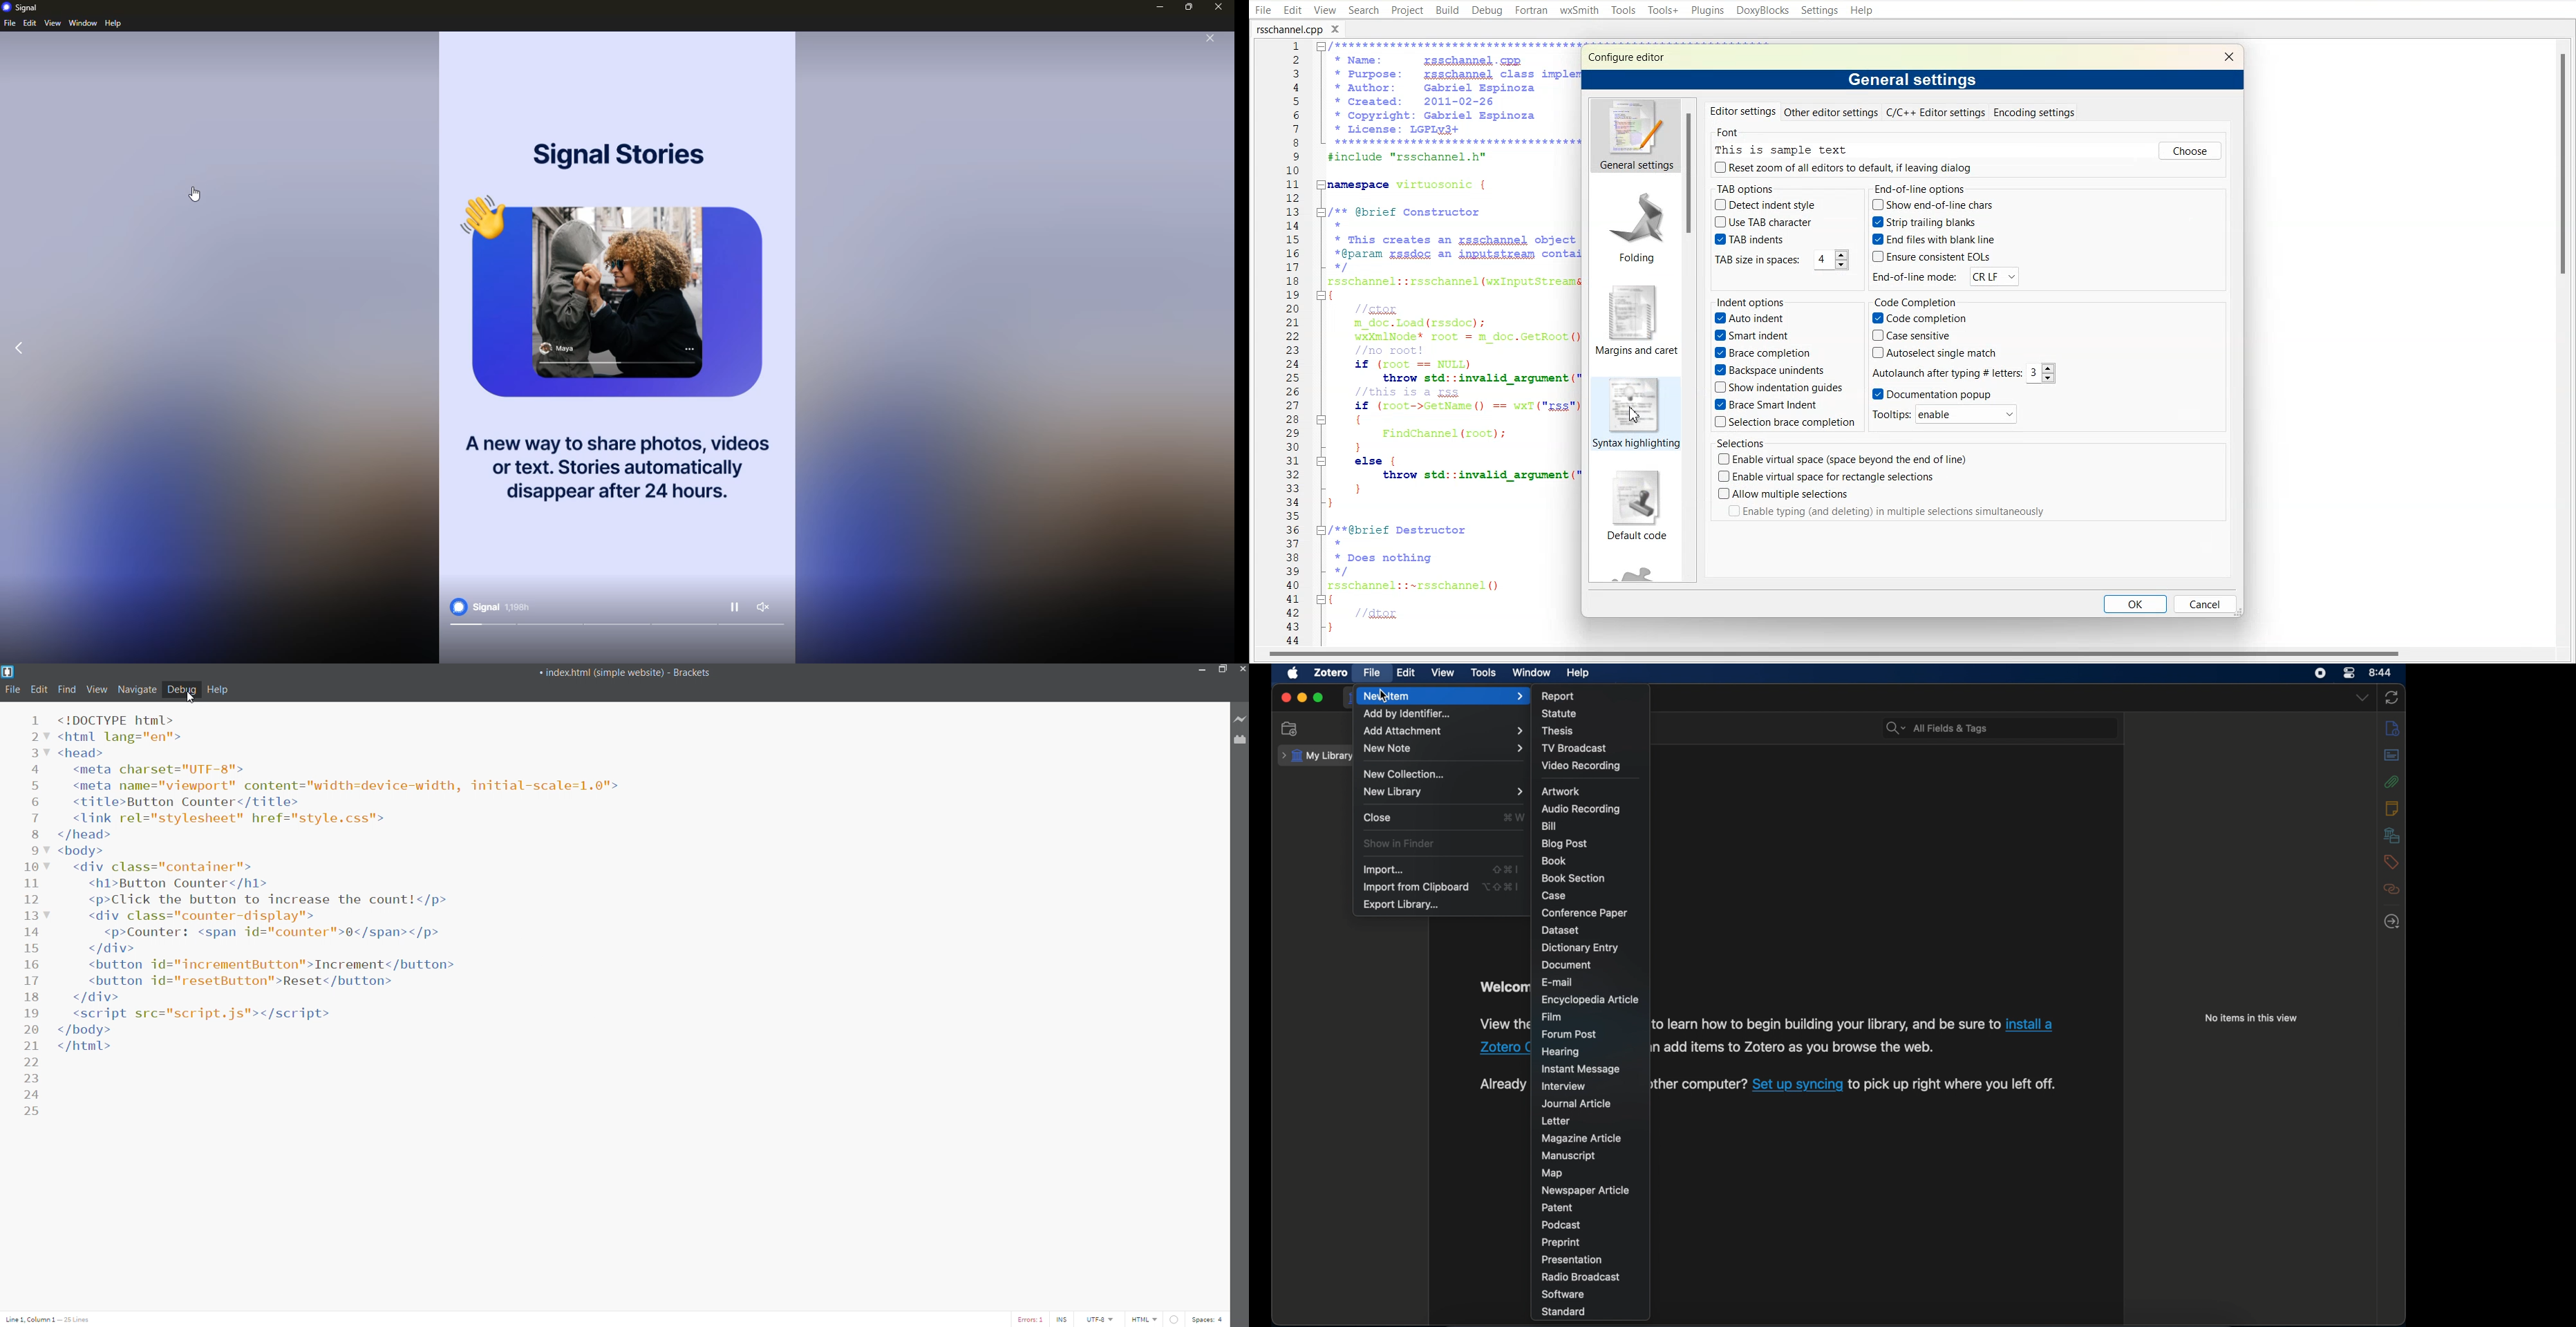 This screenshot has width=2576, height=1344. Describe the element at coordinates (30, 23) in the screenshot. I see `edit` at that location.